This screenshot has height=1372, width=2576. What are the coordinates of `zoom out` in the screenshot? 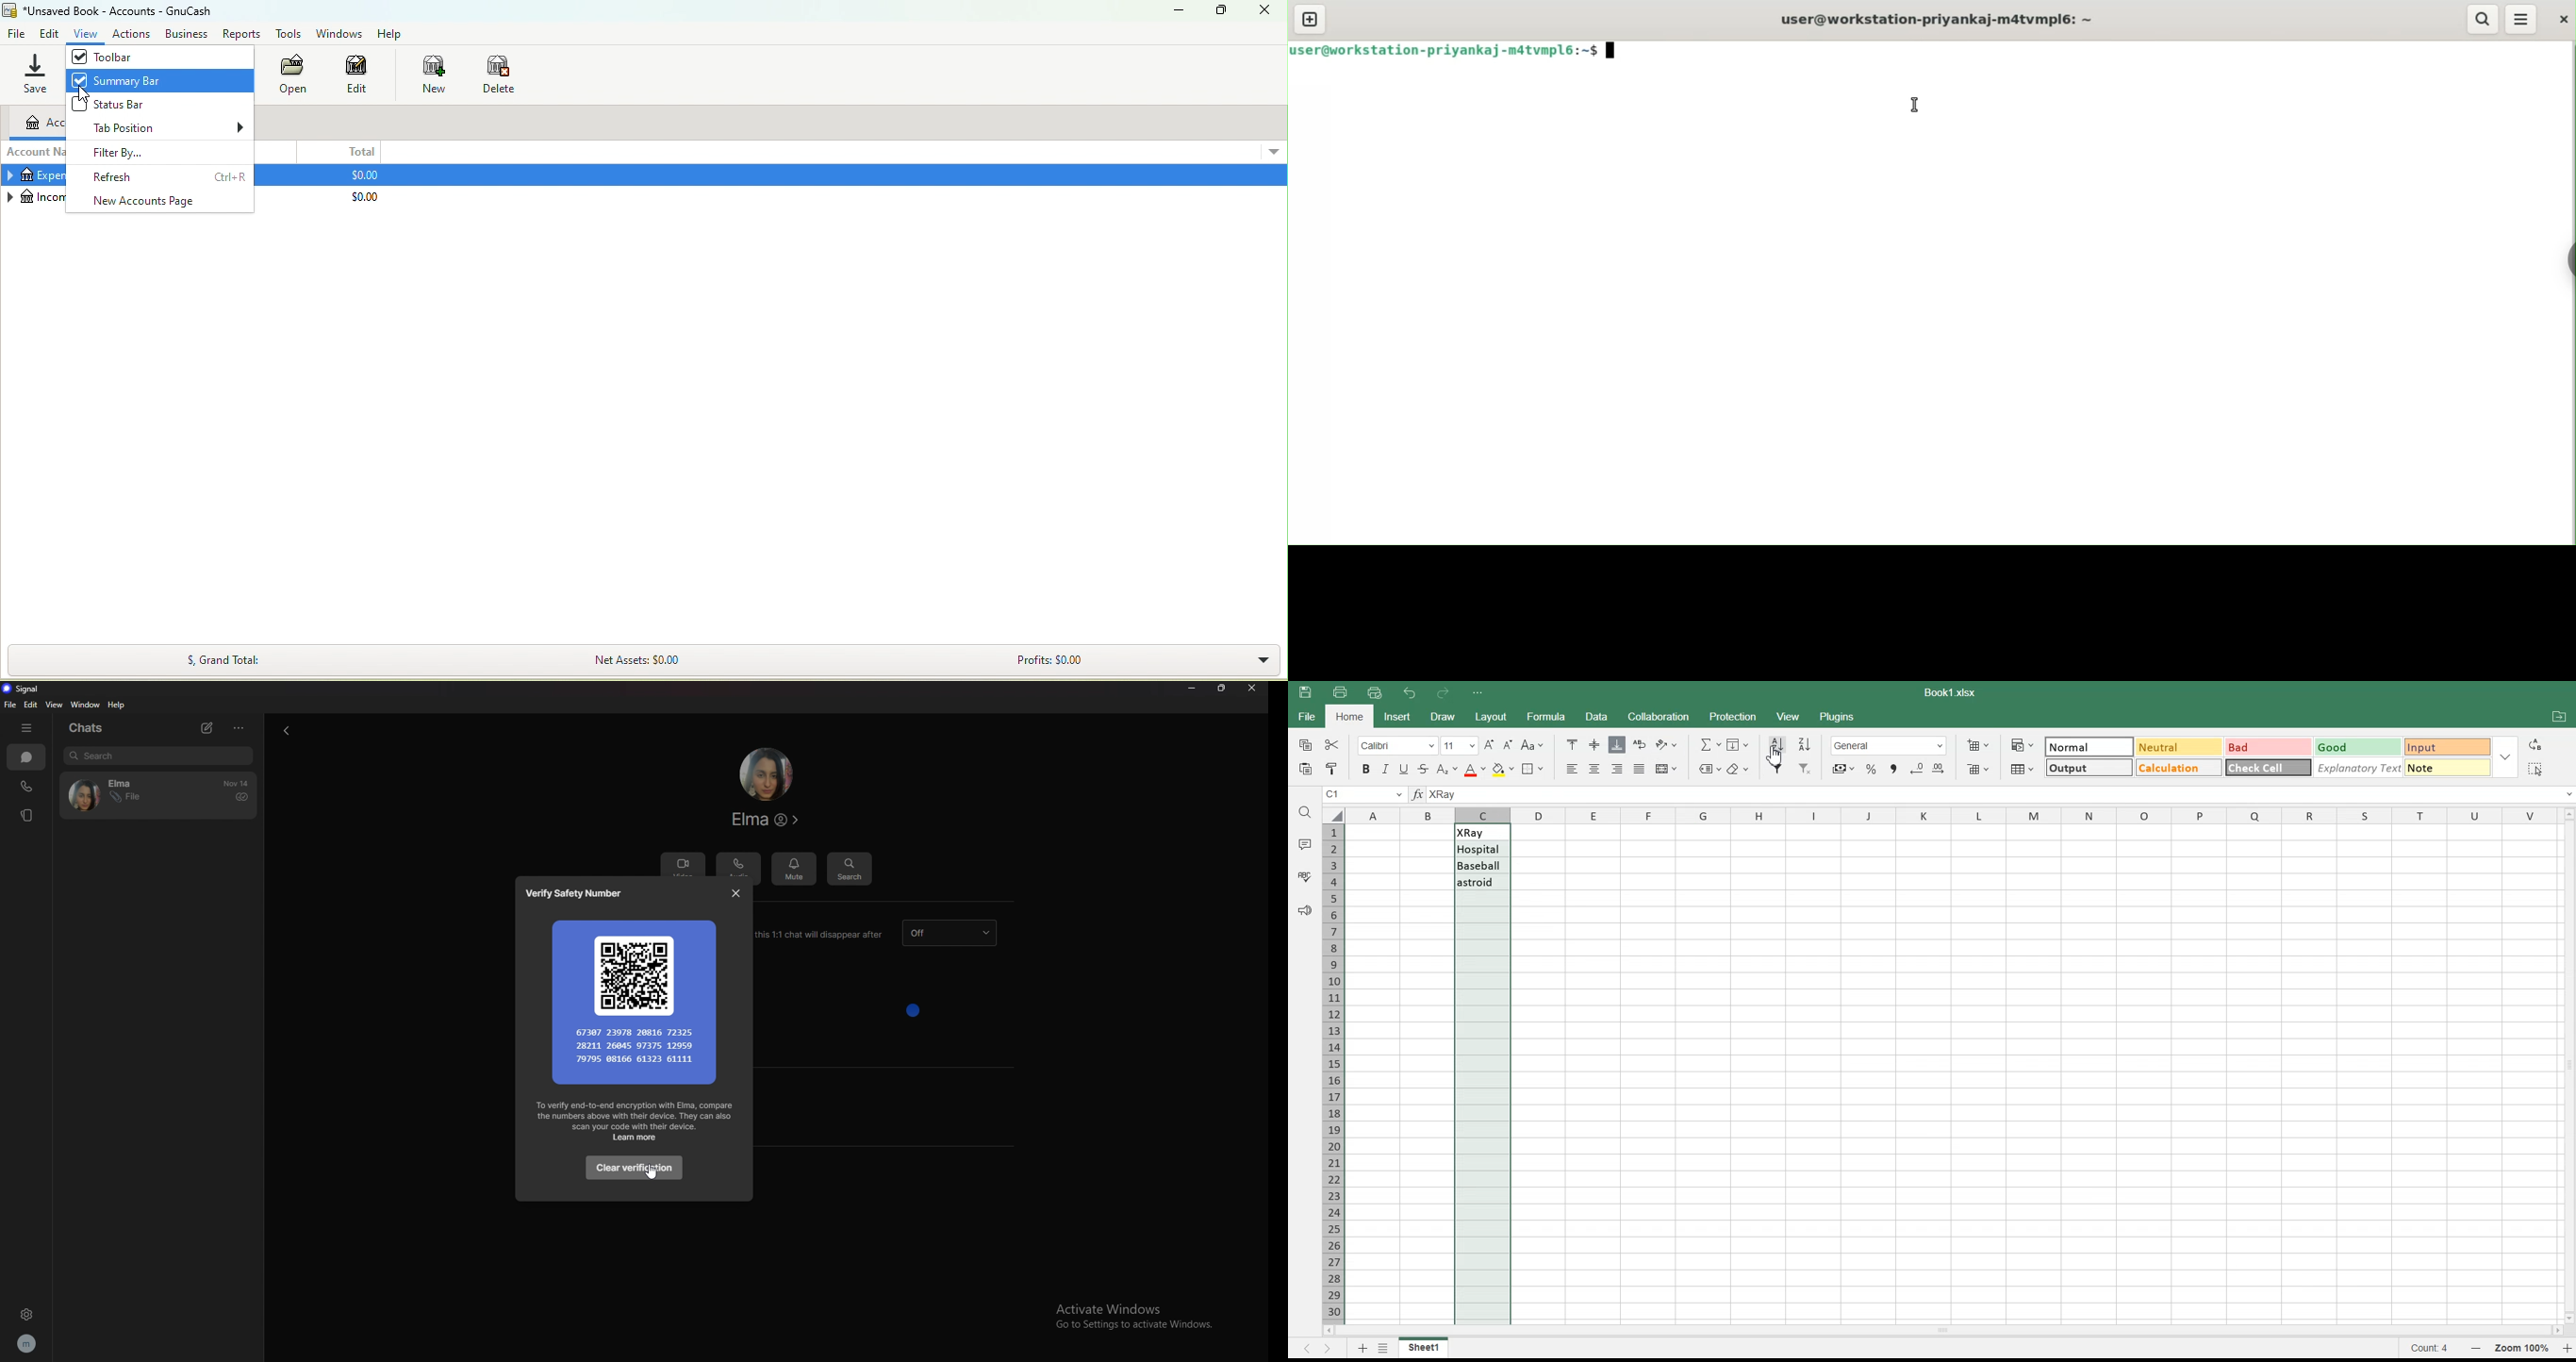 It's located at (2480, 1350).